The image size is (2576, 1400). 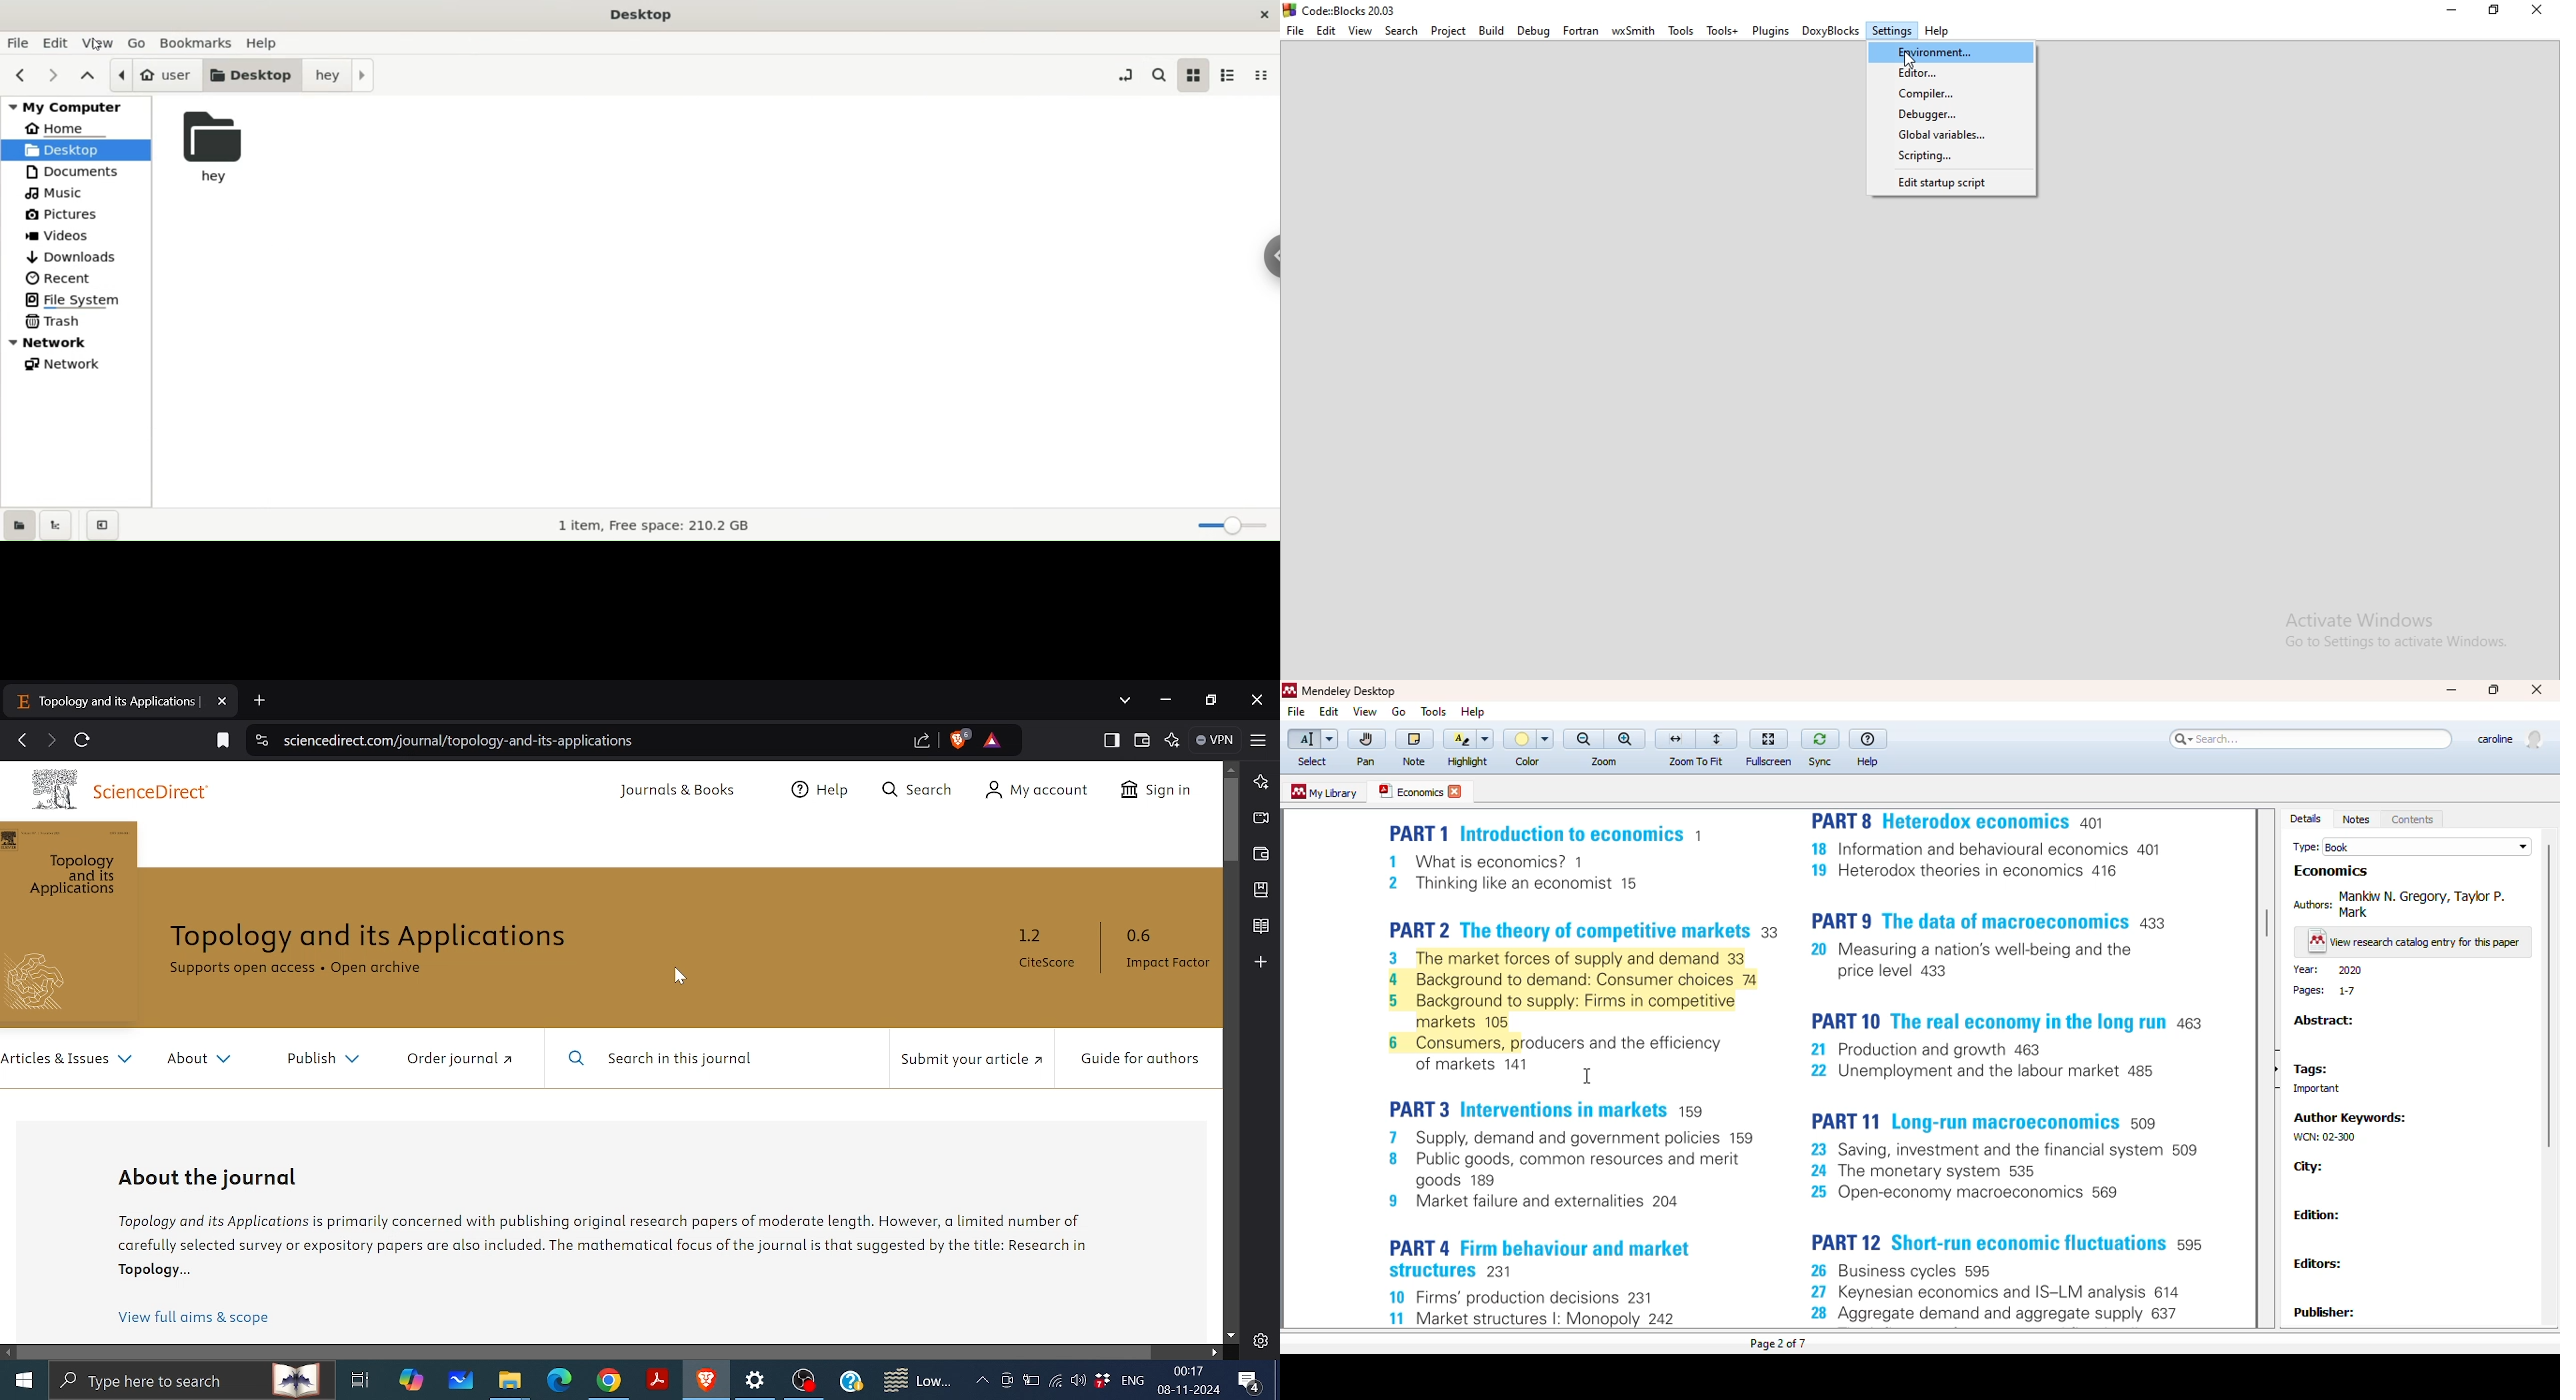 What do you see at coordinates (558, 1382) in the screenshot?
I see `Microsoft edge` at bounding box center [558, 1382].